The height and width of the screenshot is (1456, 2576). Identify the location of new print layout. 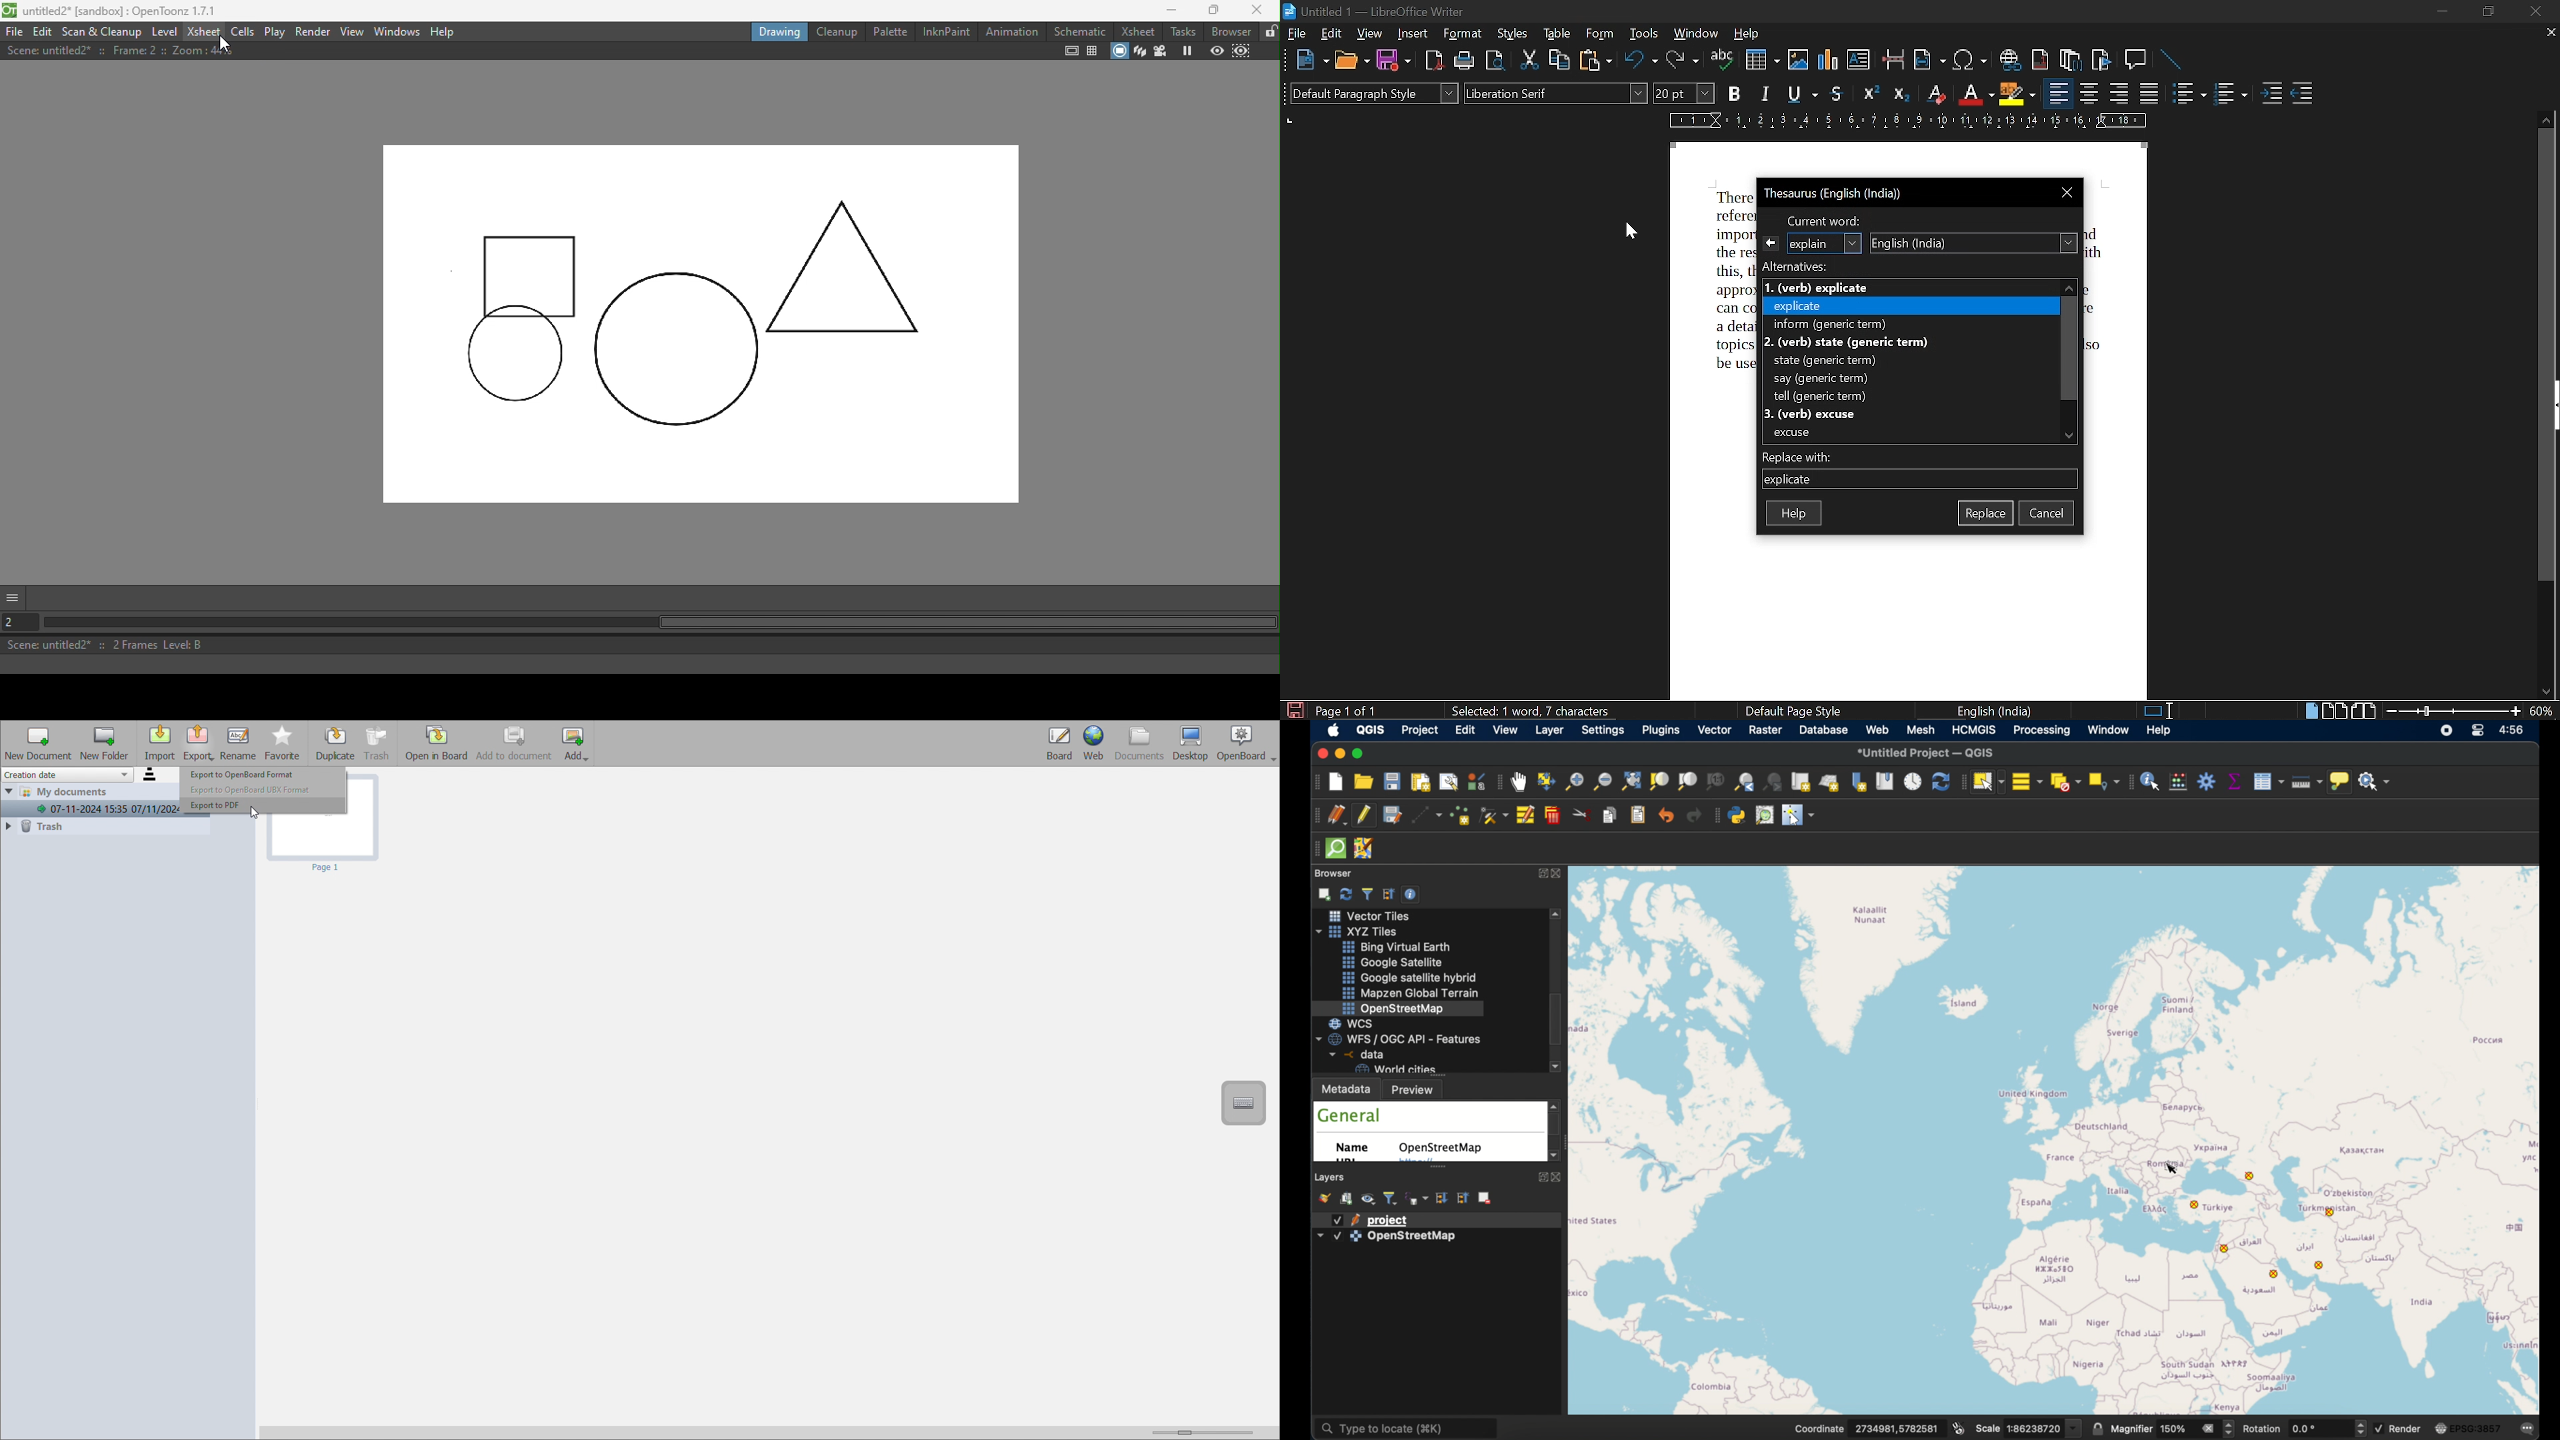
(1419, 782).